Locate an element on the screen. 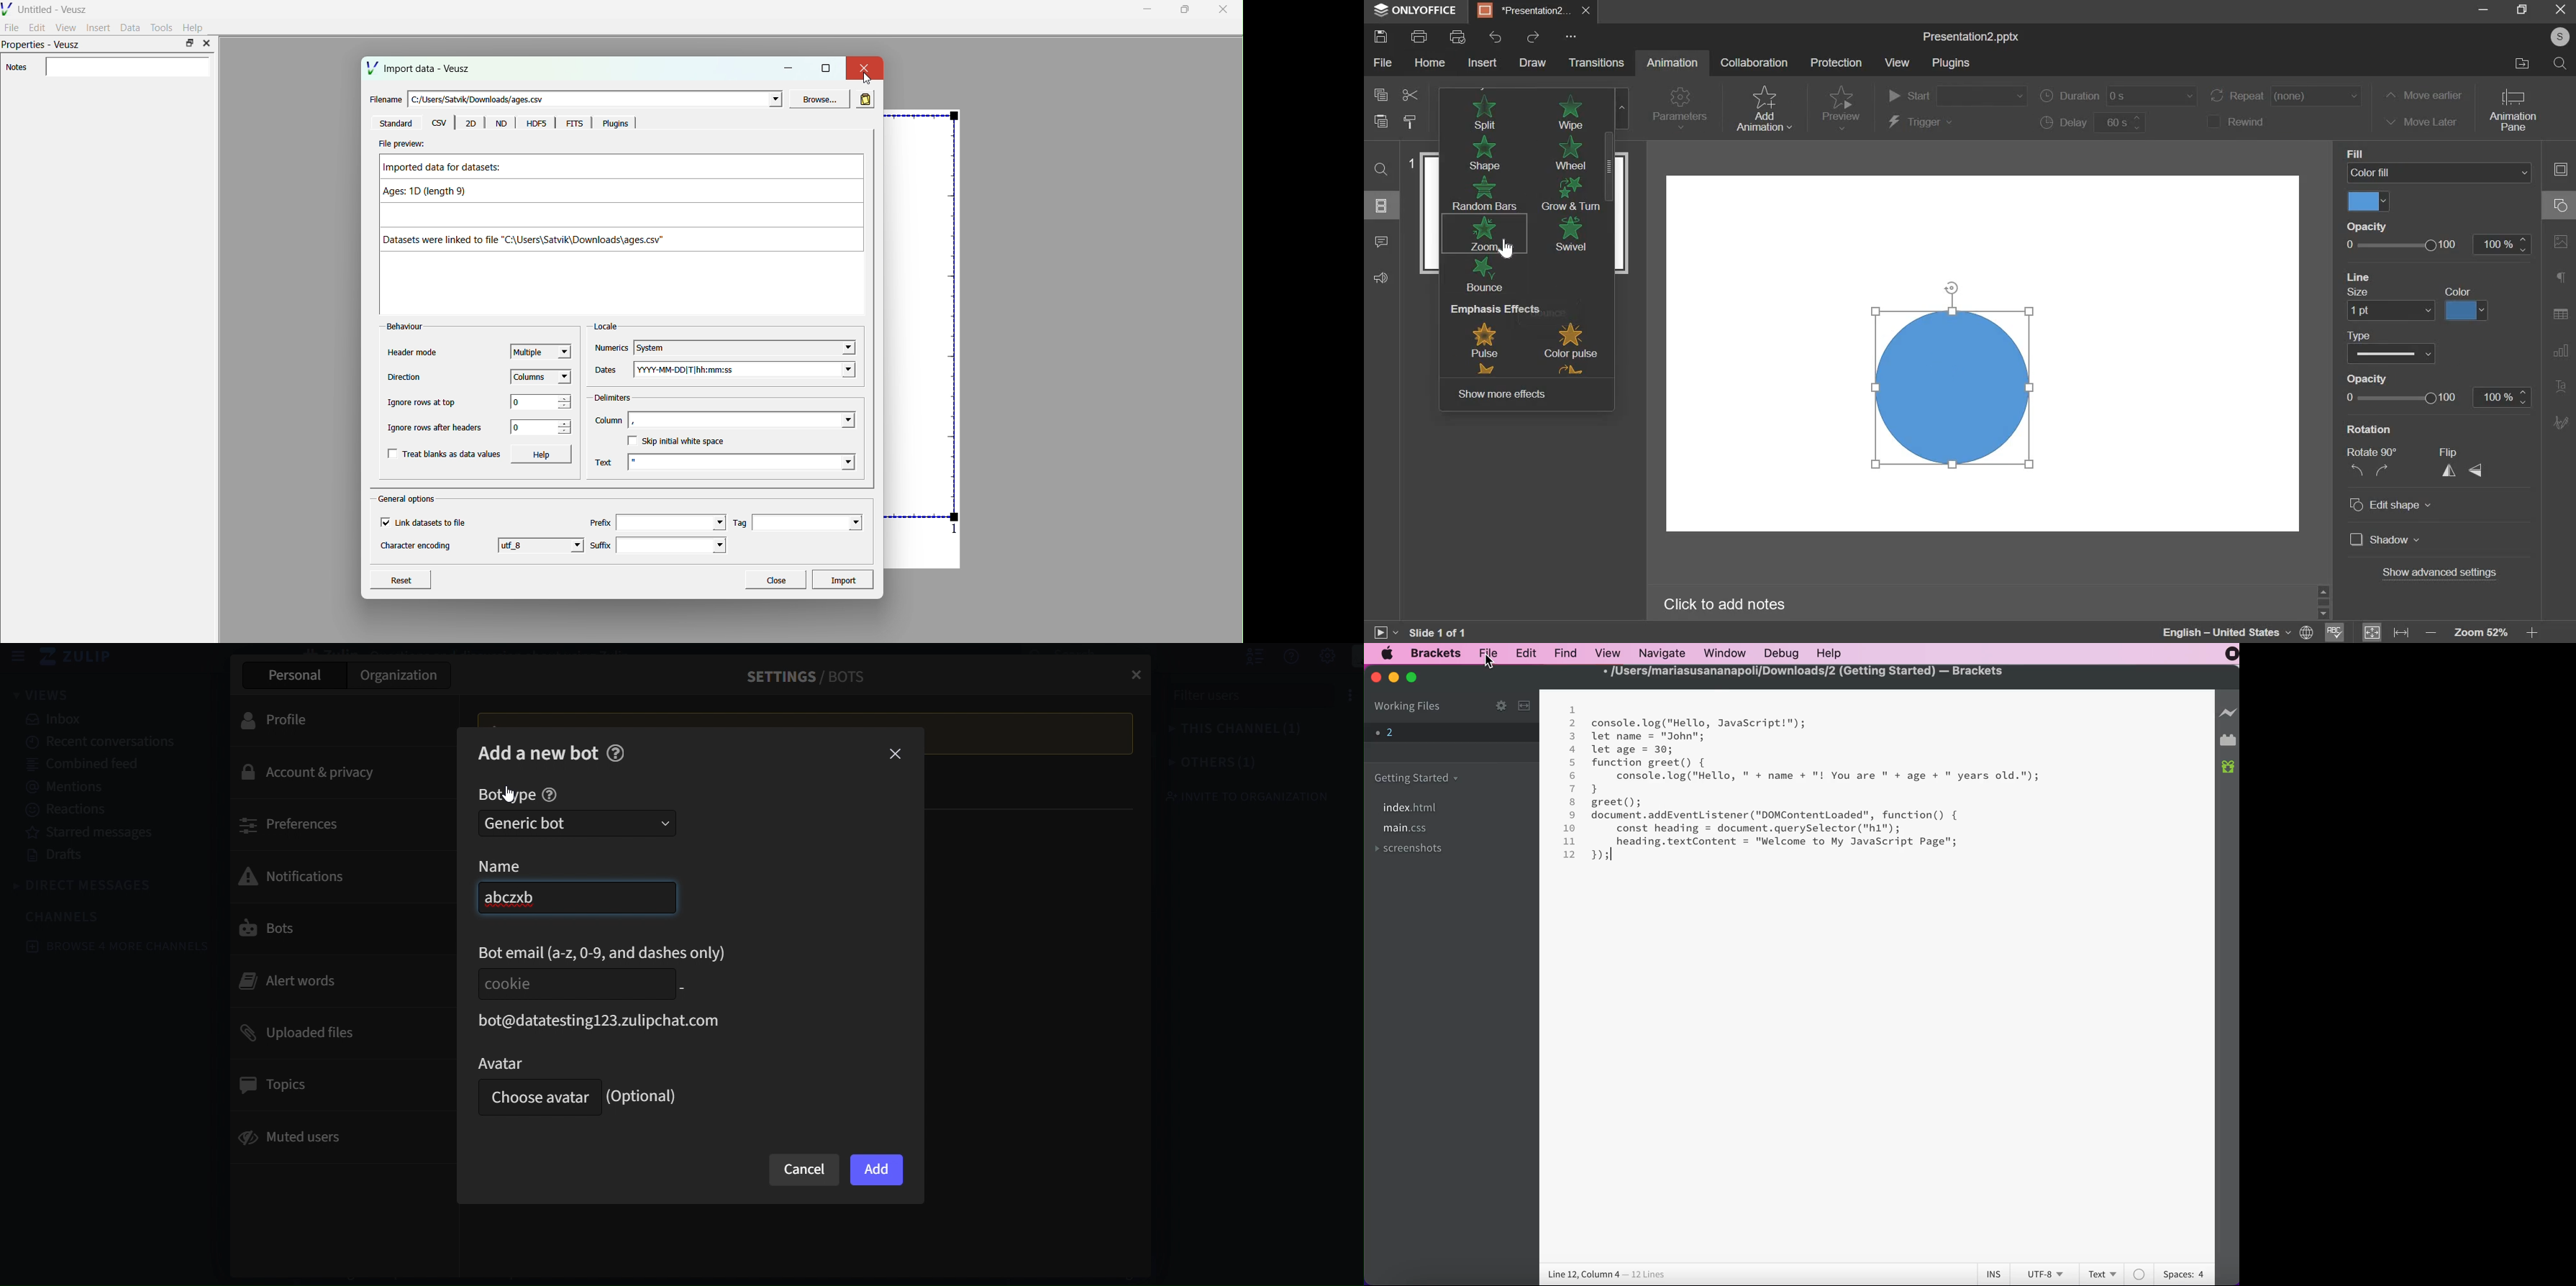 Image resolution: width=2576 pixels, height=1288 pixels. 6 is located at coordinates (1573, 776).